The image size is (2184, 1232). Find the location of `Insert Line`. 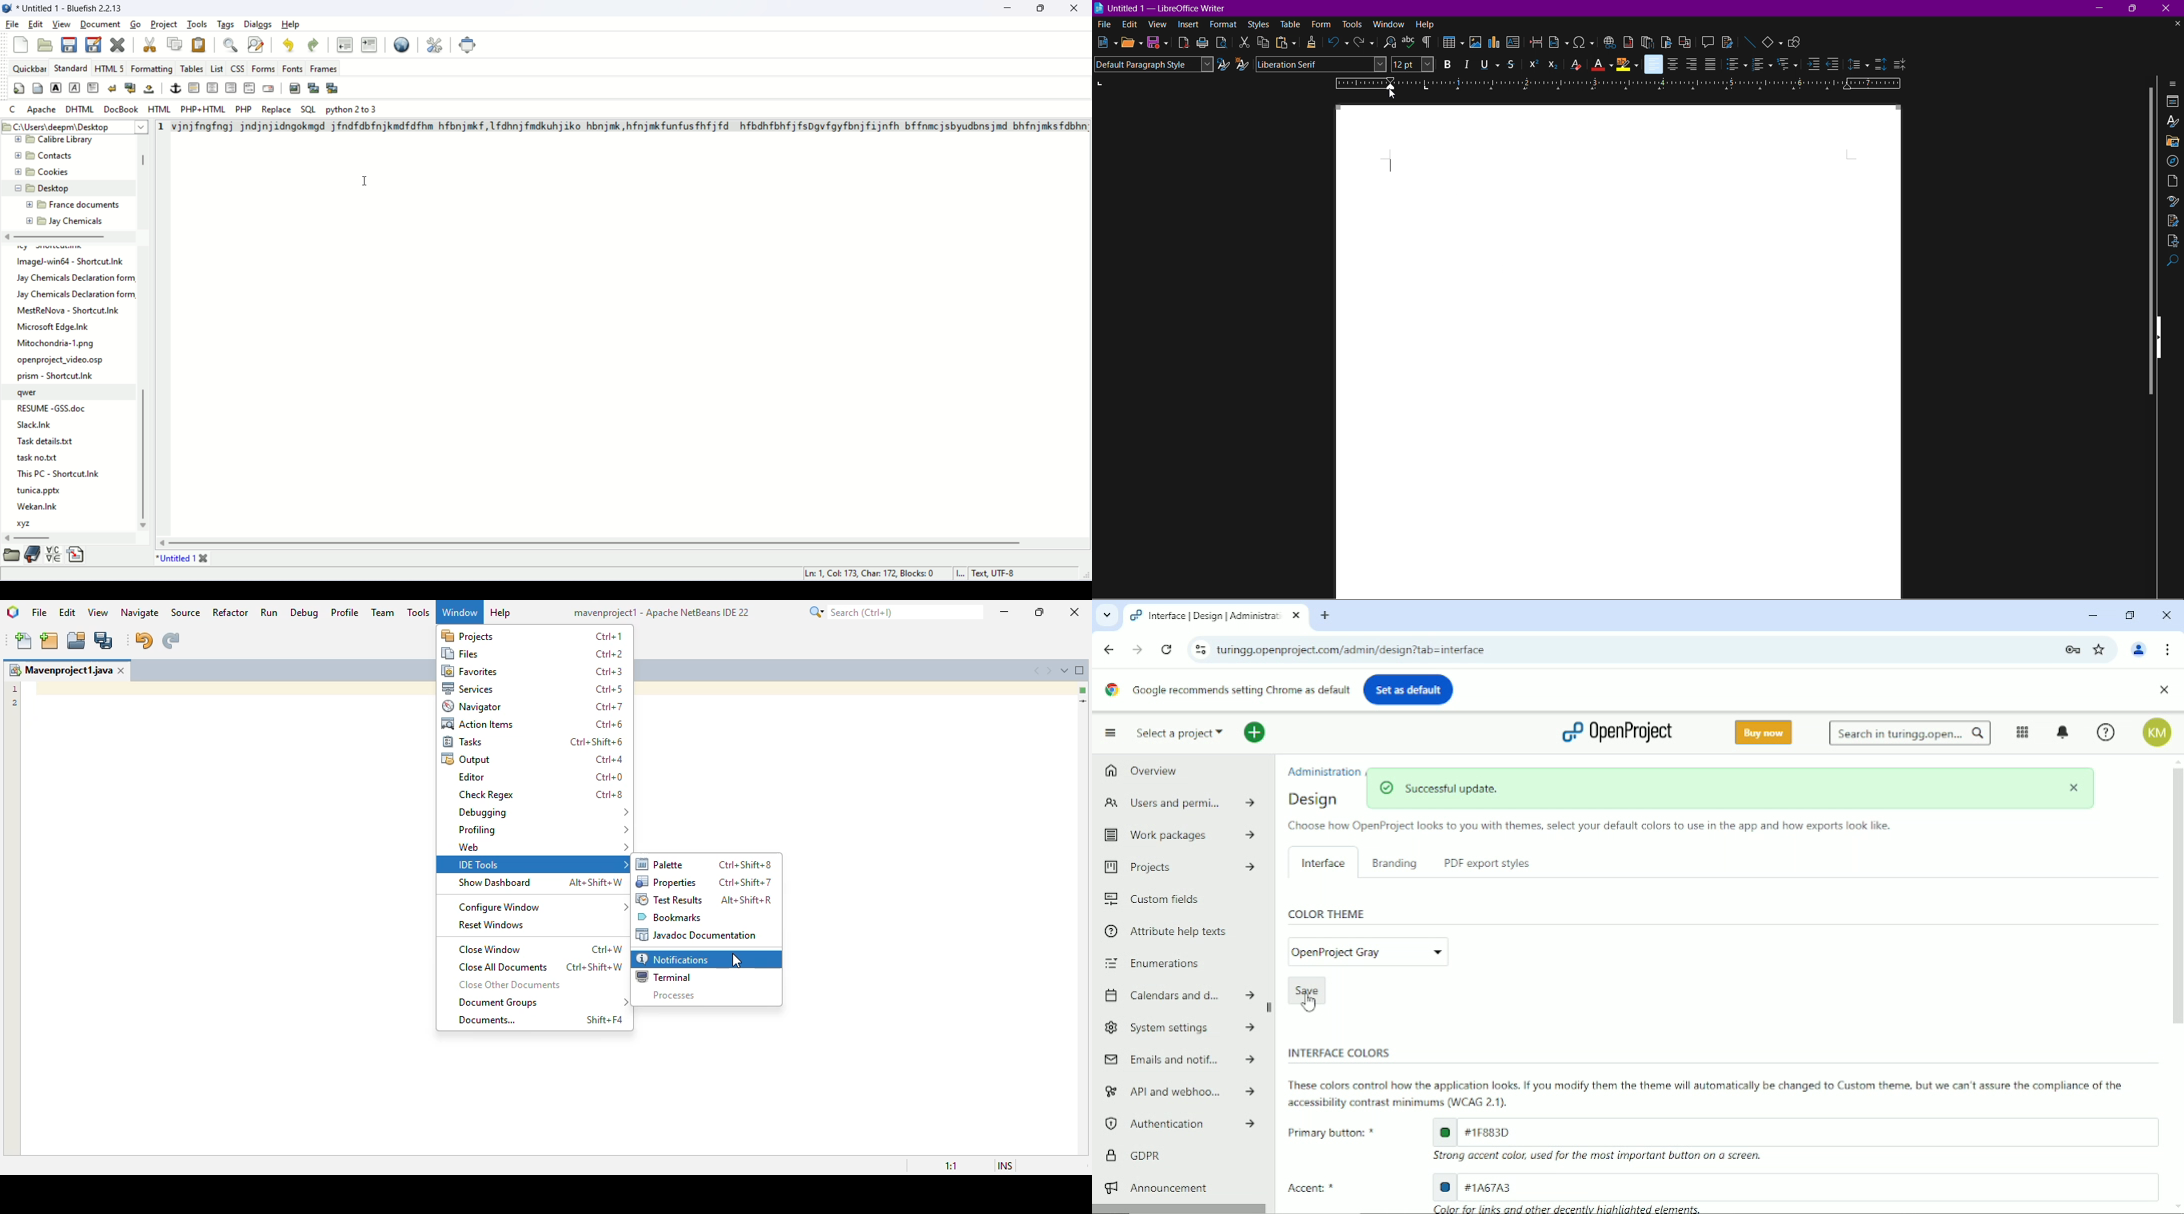

Insert Line is located at coordinates (1749, 41).